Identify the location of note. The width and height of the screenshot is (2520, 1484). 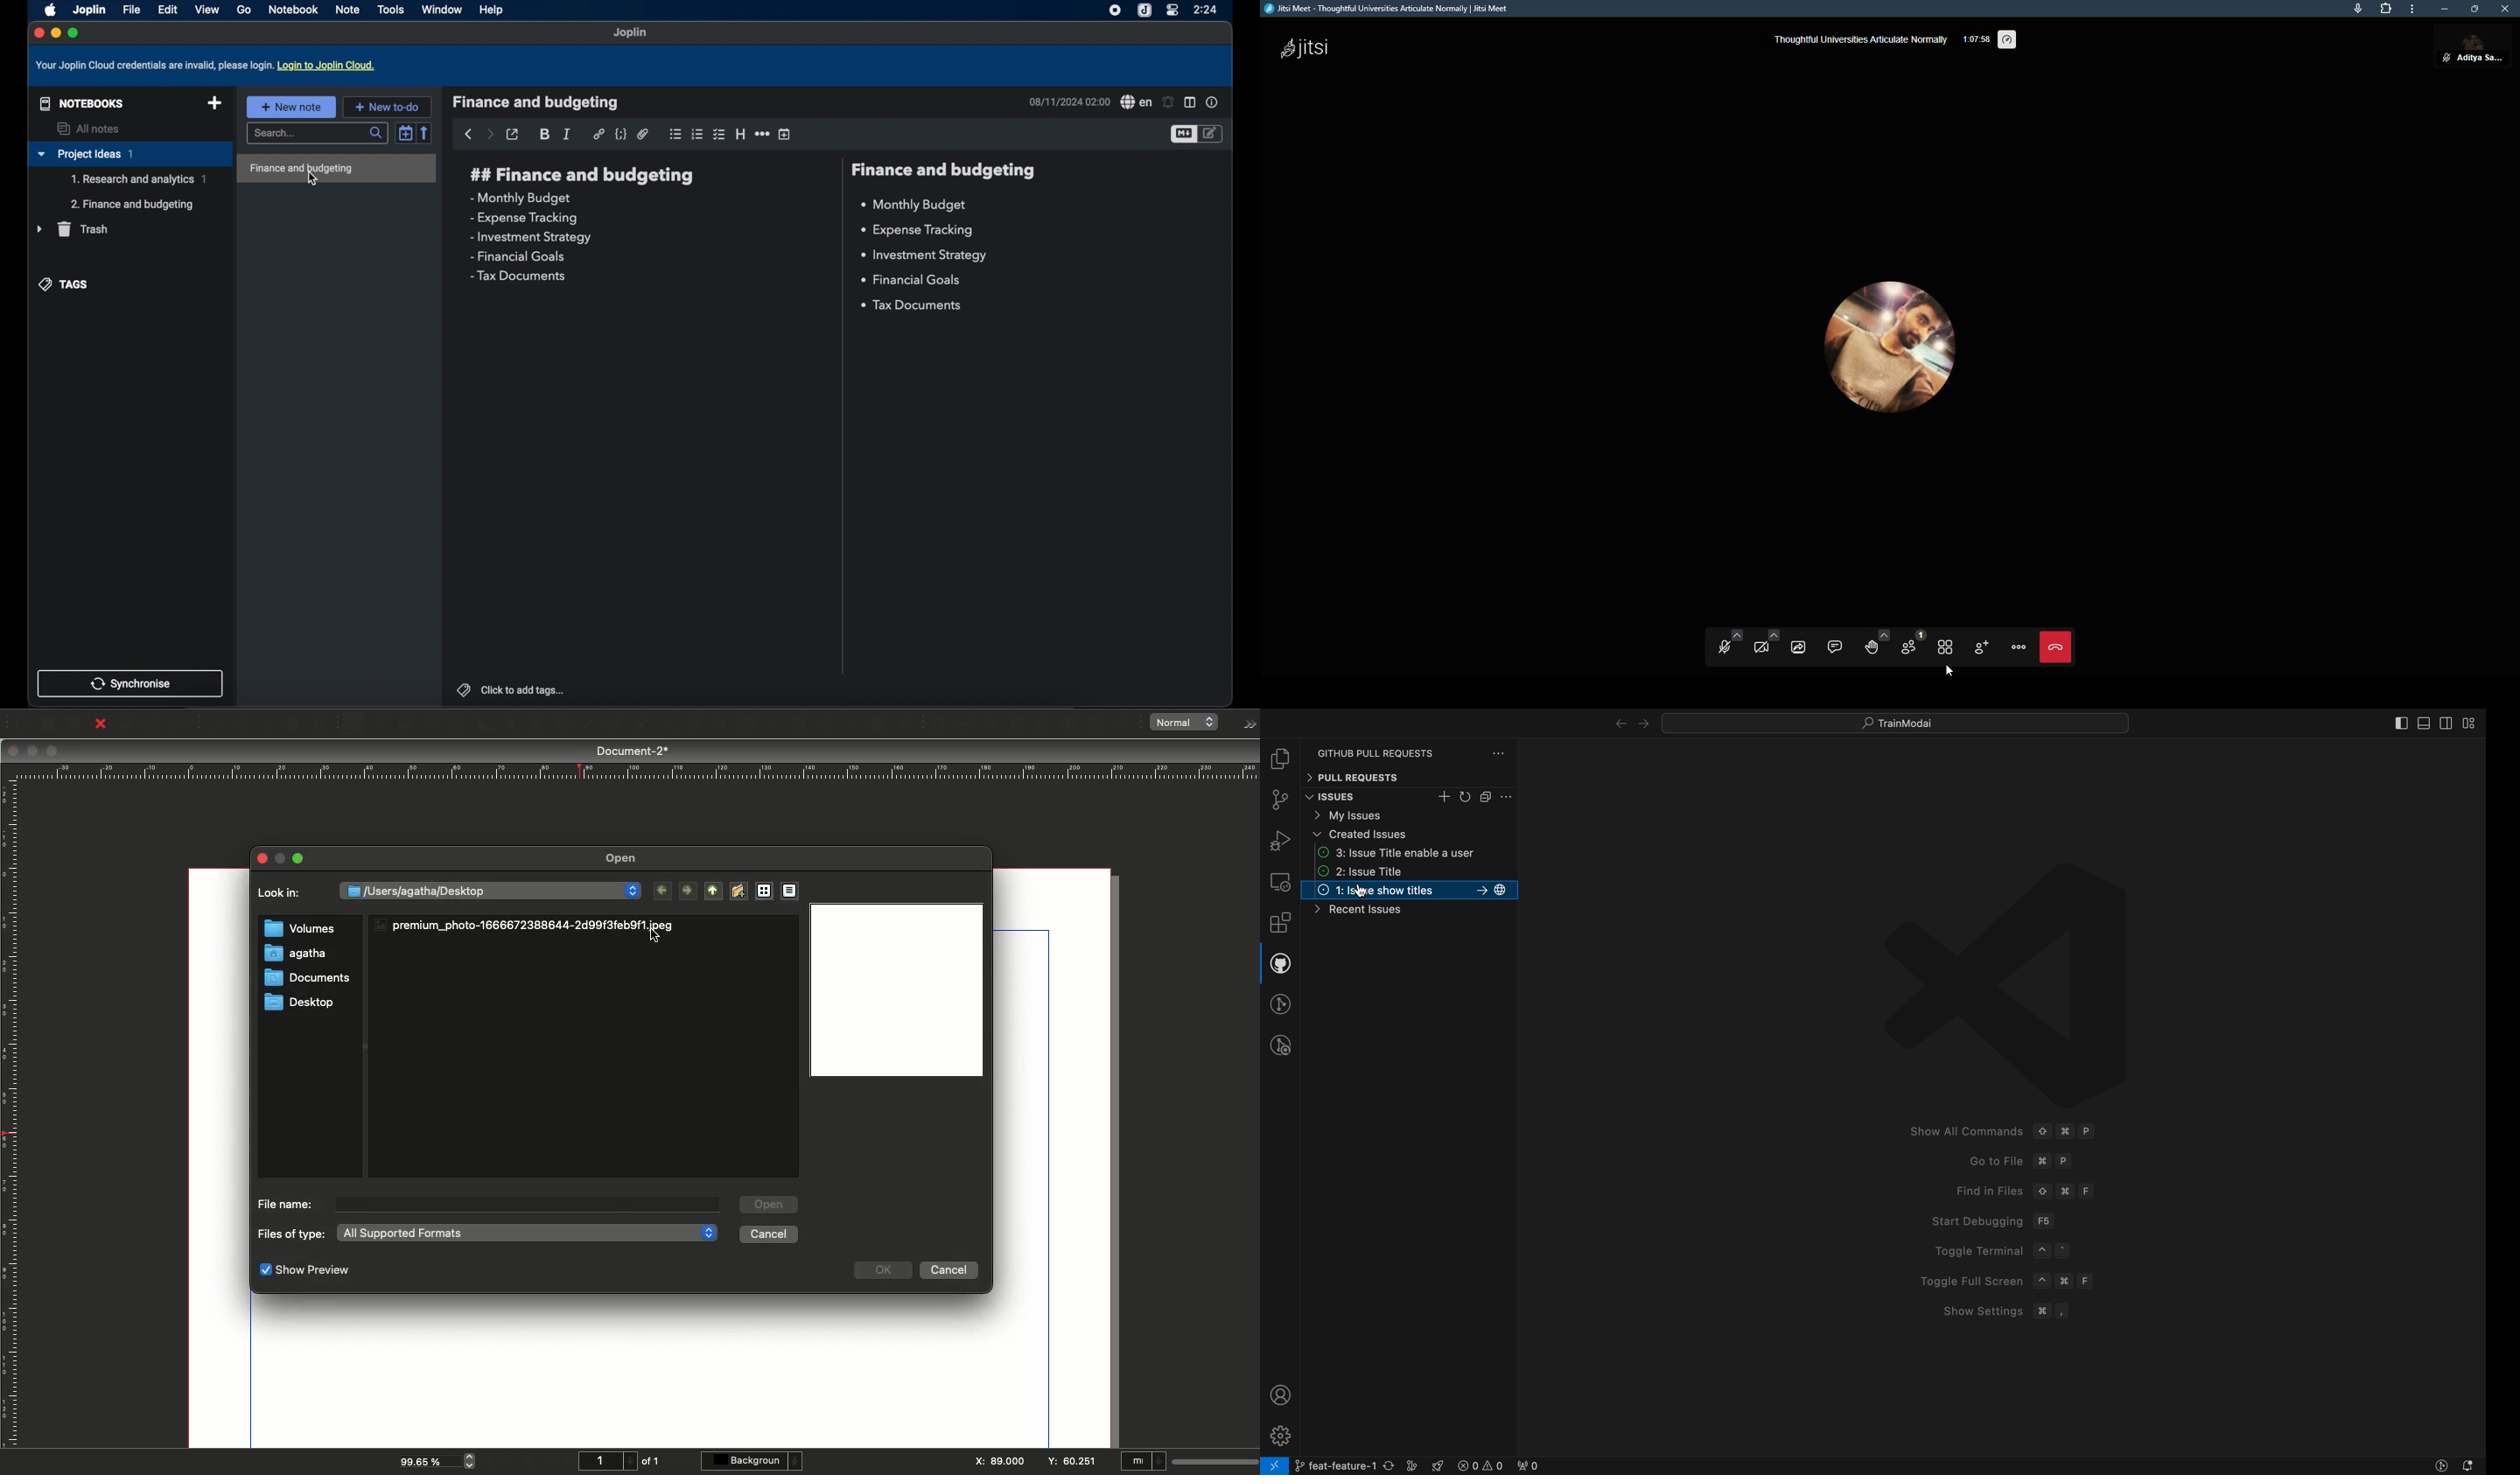
(348, 9).